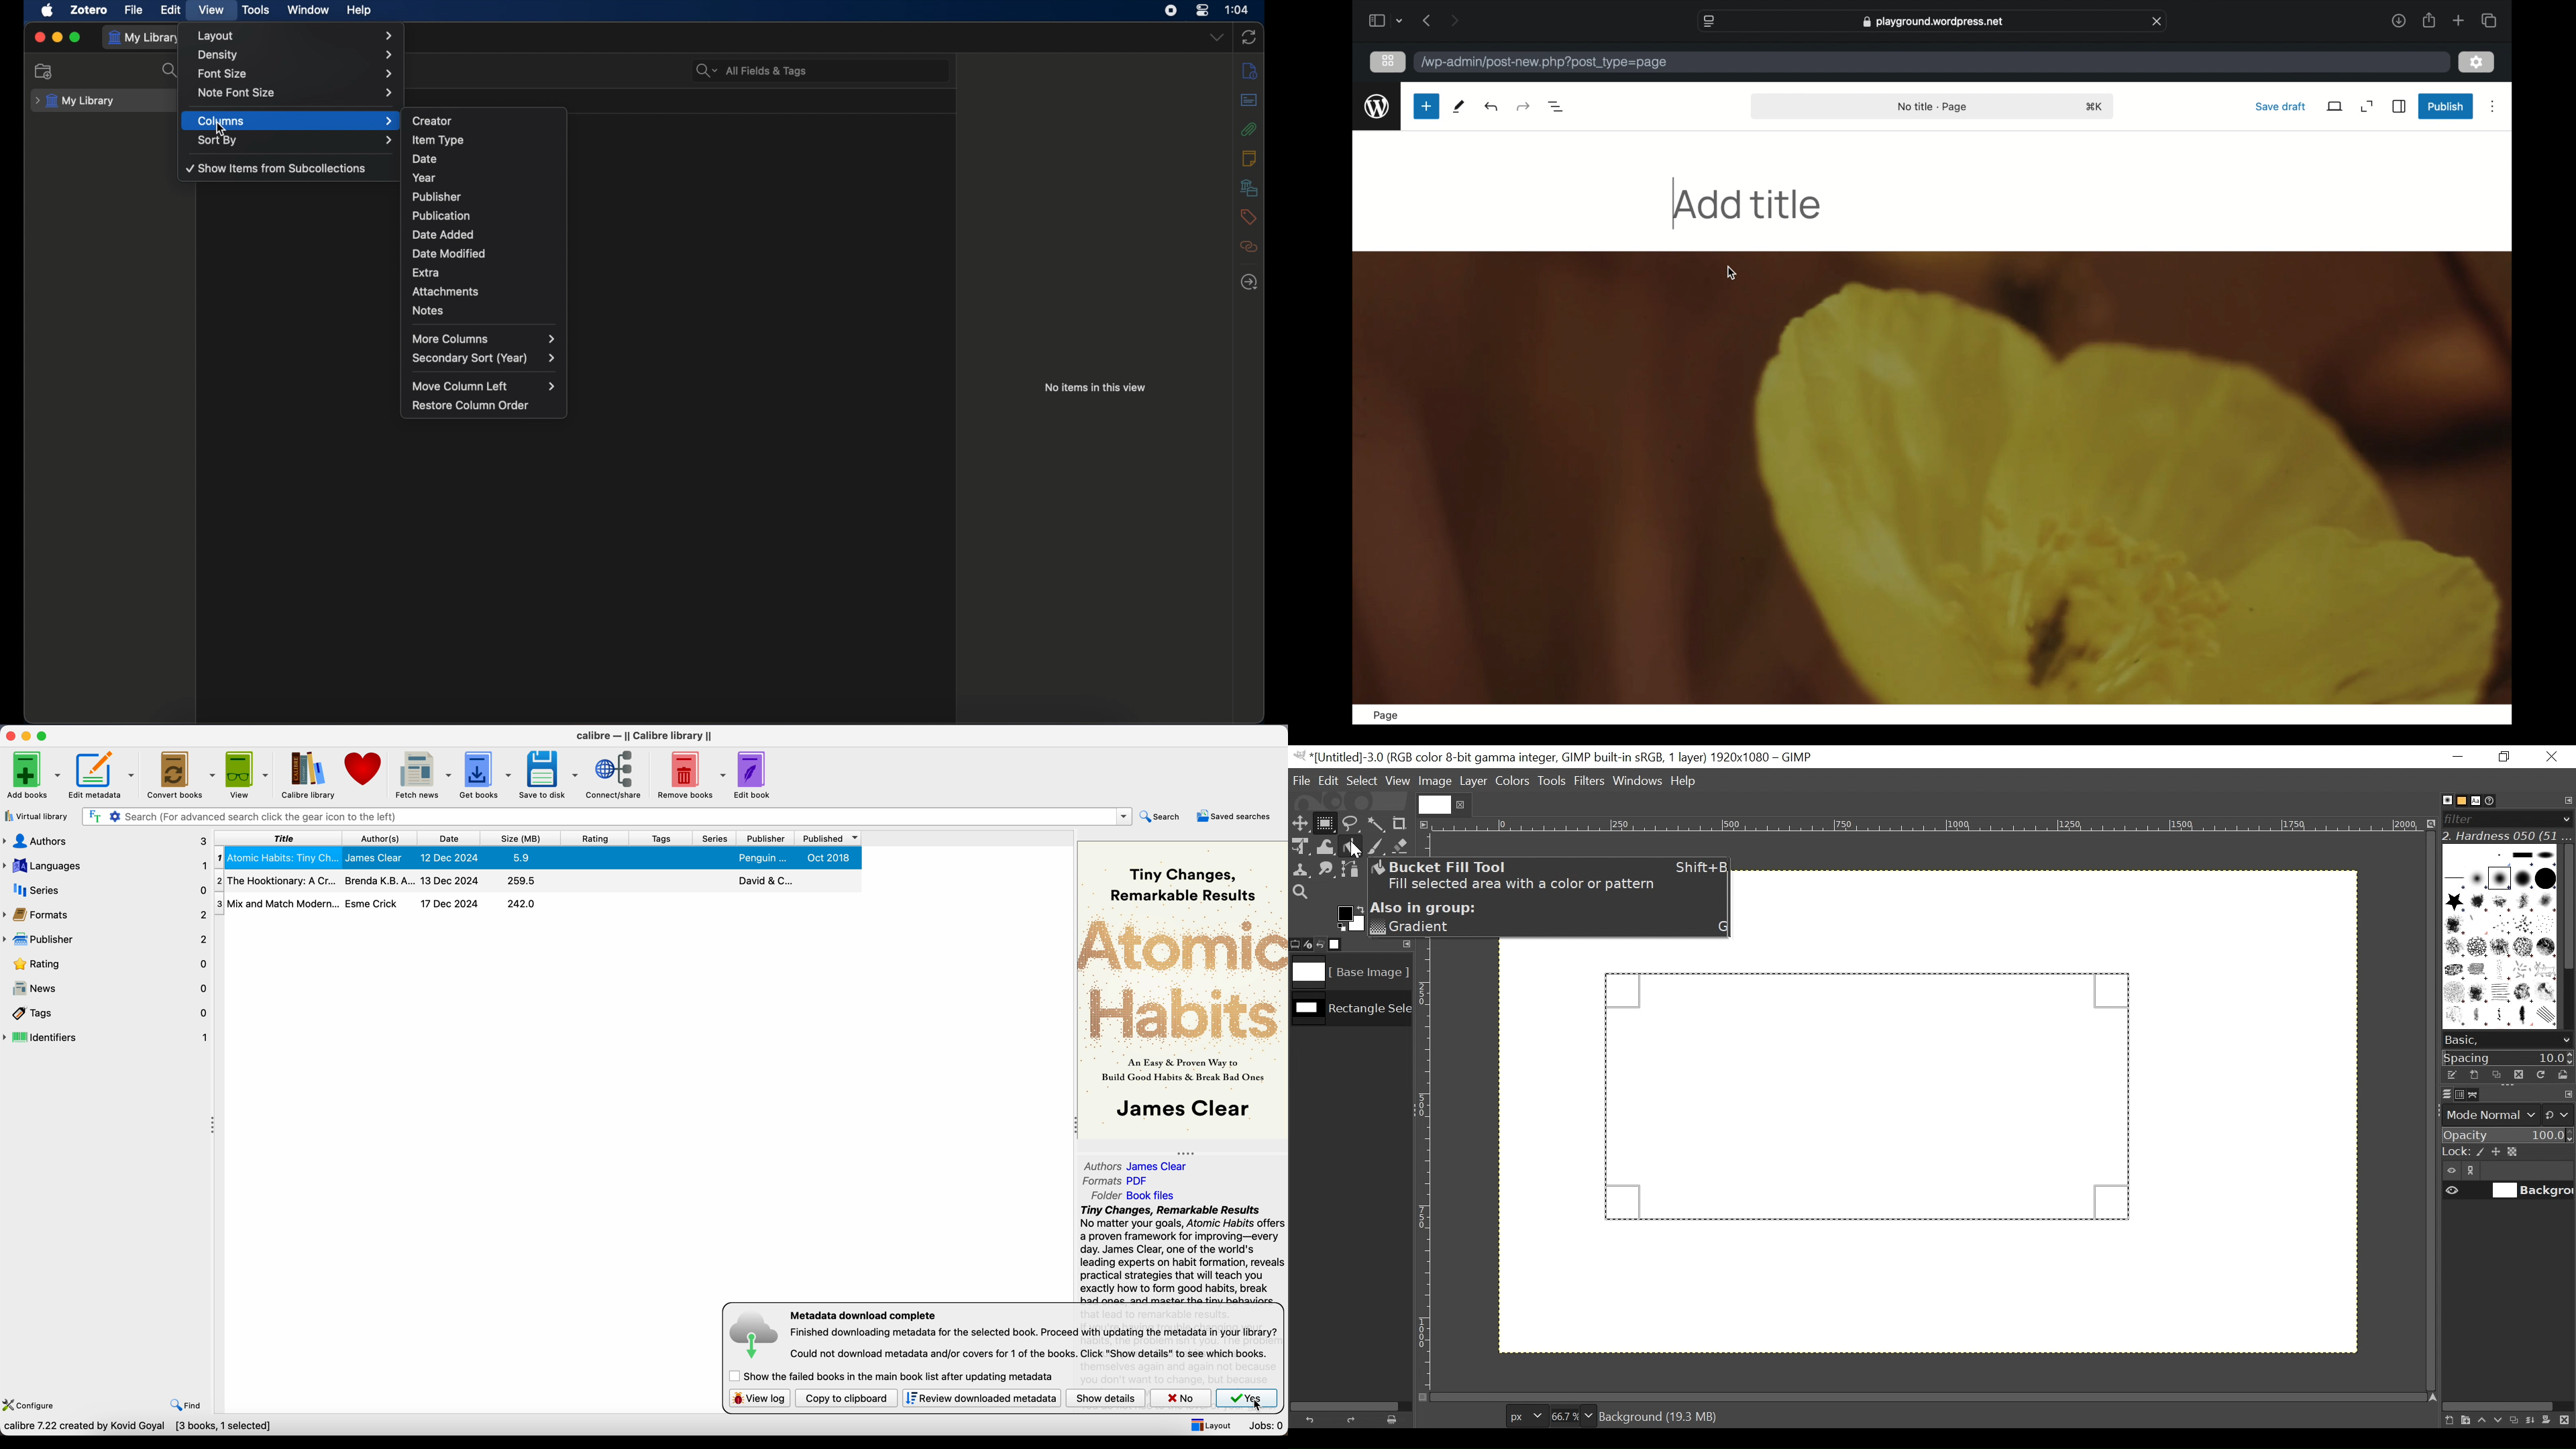 Image resolution: width=2576 pixels, height=1456 pixels. I want to click on sort by, so click(294, 140).